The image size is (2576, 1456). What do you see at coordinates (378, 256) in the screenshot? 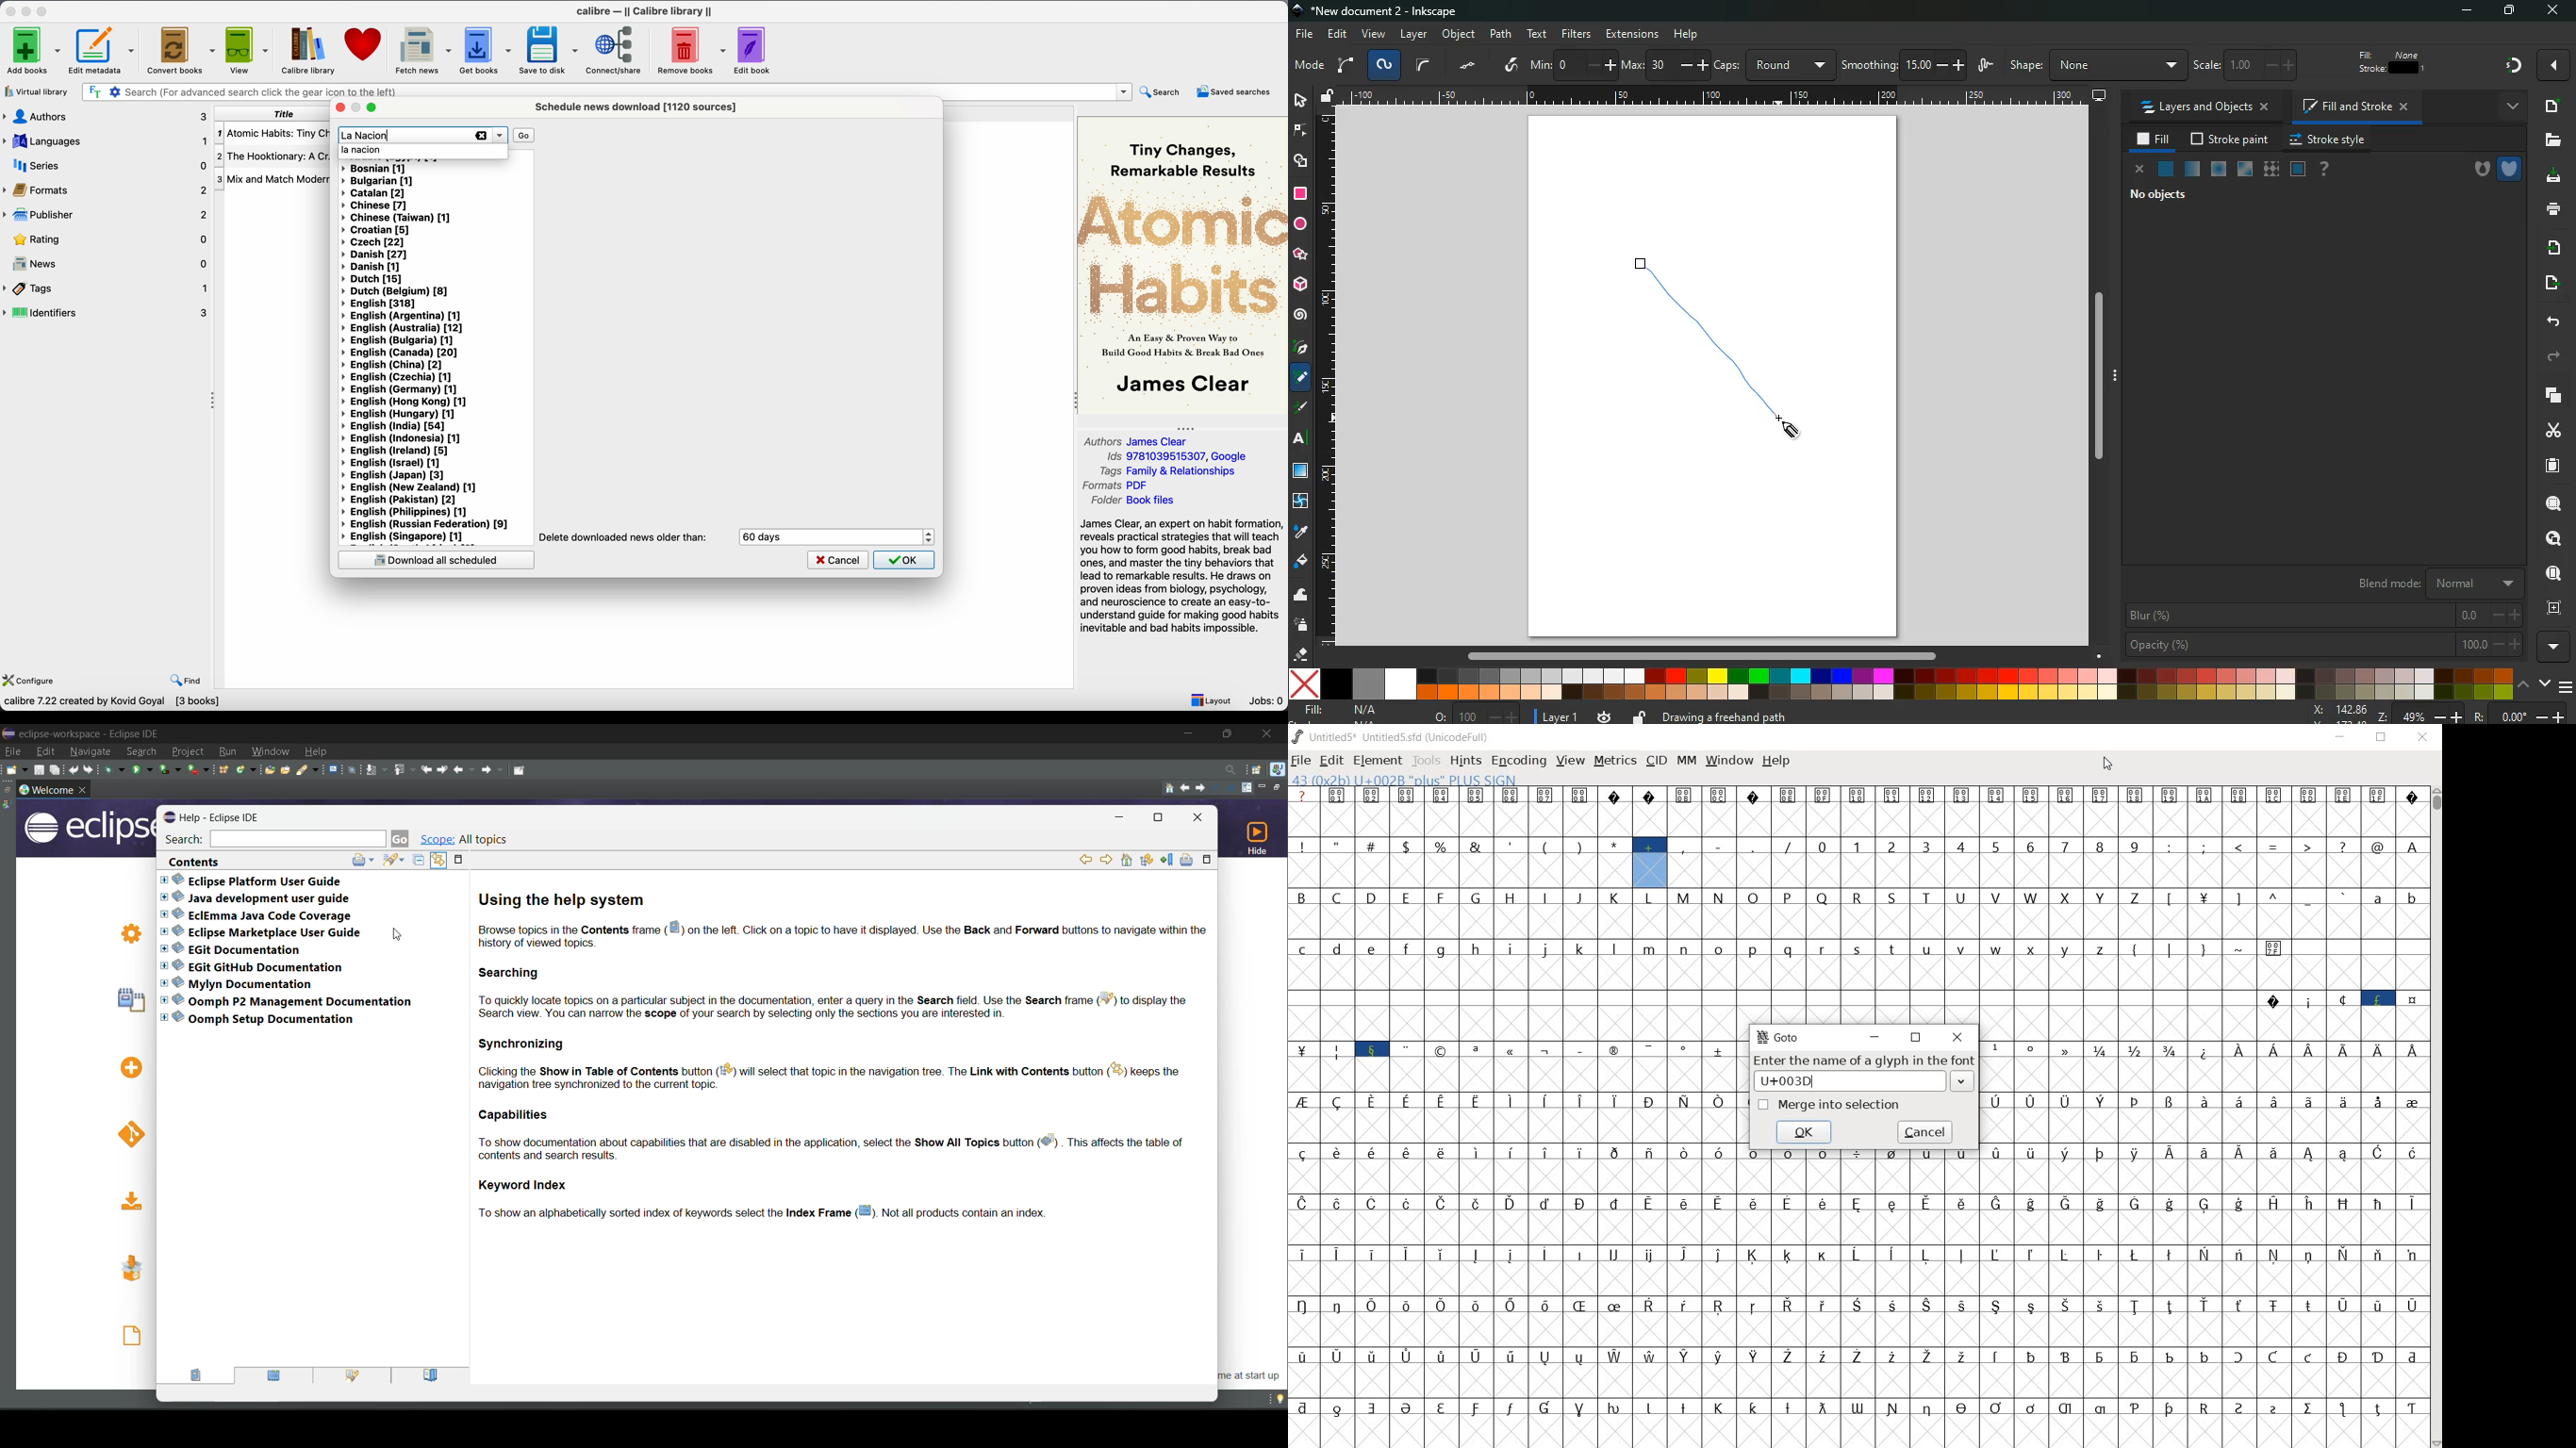
I see `Danish [27]` at bounding box center [378, 256].